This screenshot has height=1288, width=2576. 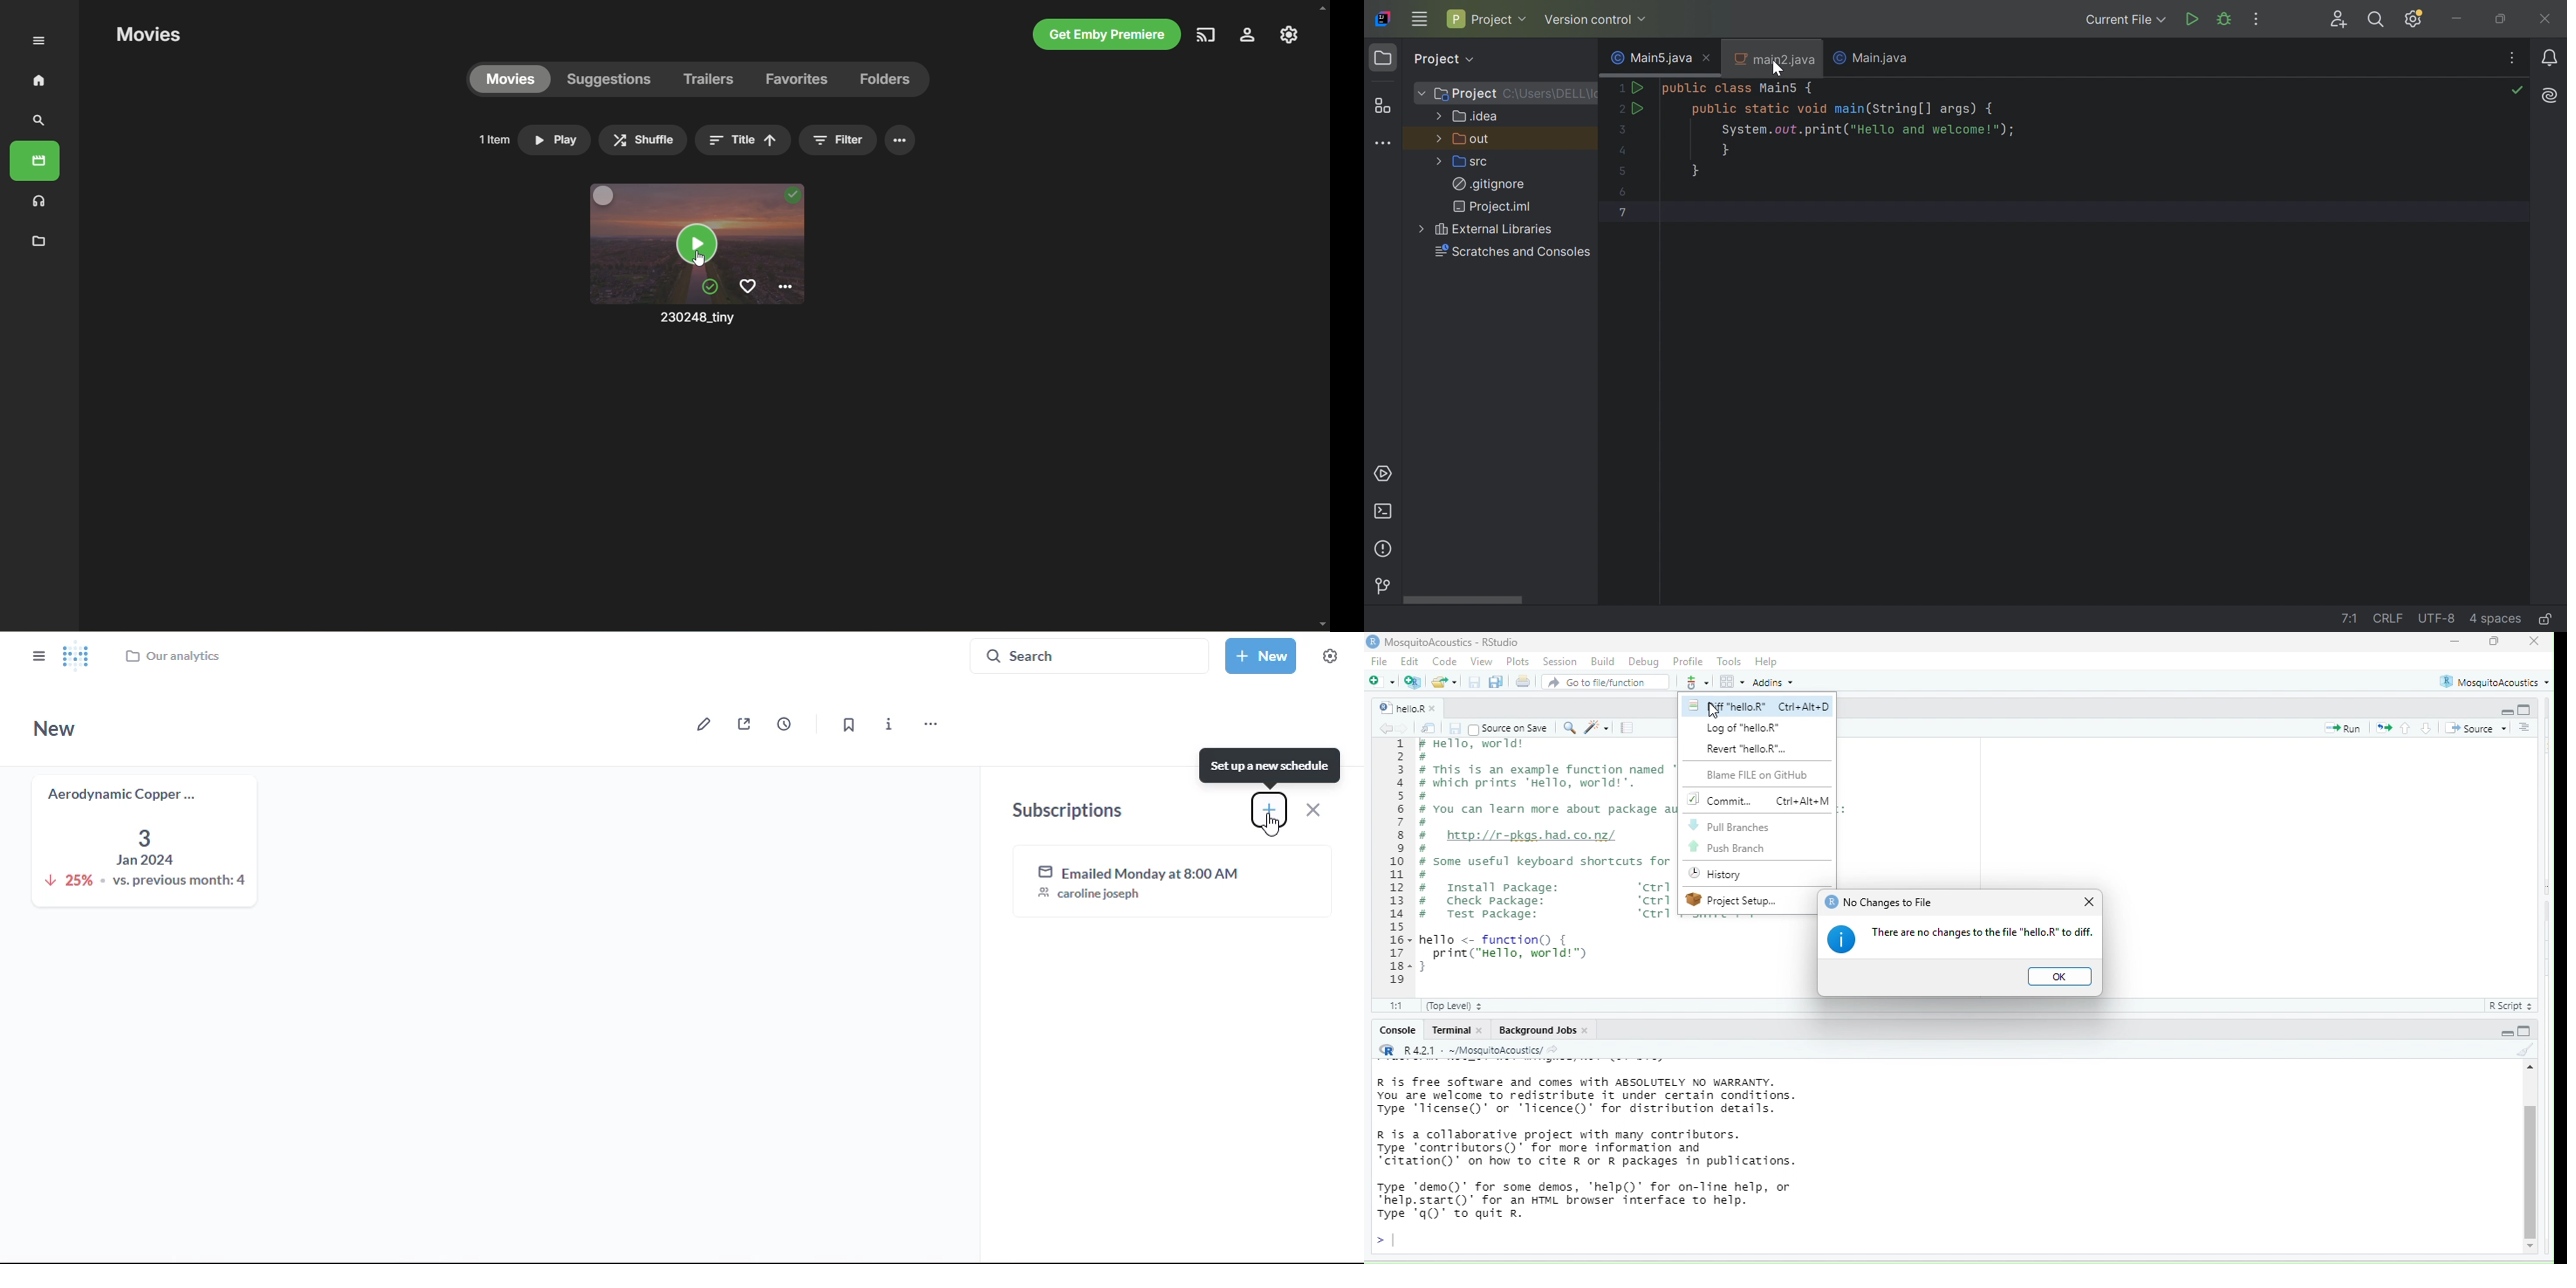 I want to click on hide r script, so click(x=2506, y=711).